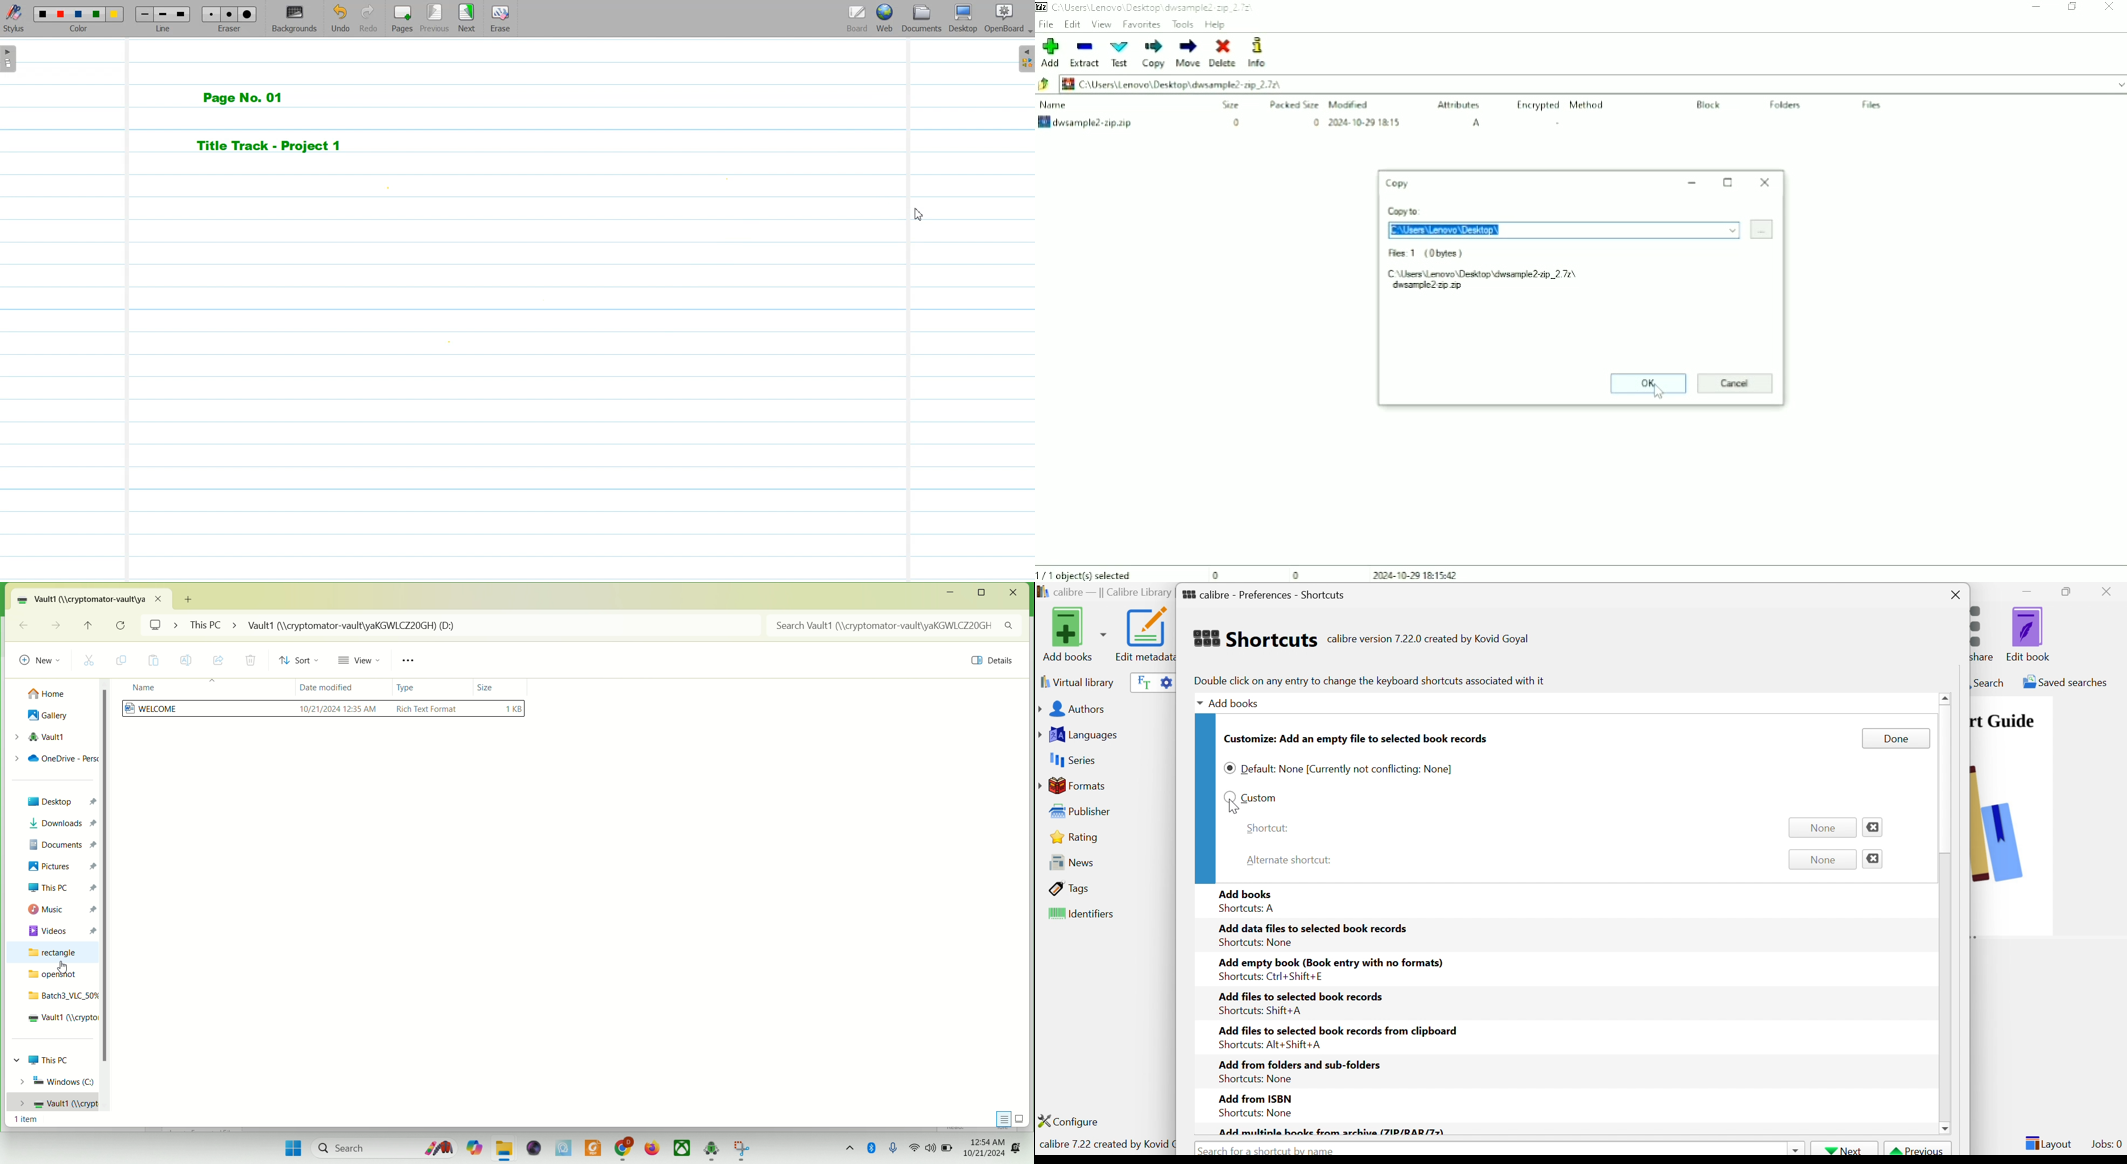 This screenshot has height=1176, width=2128. What do you see at coordinates (1083, 812) in the screenshot?
I see `Publisher` at bounding box center [1083, 812].